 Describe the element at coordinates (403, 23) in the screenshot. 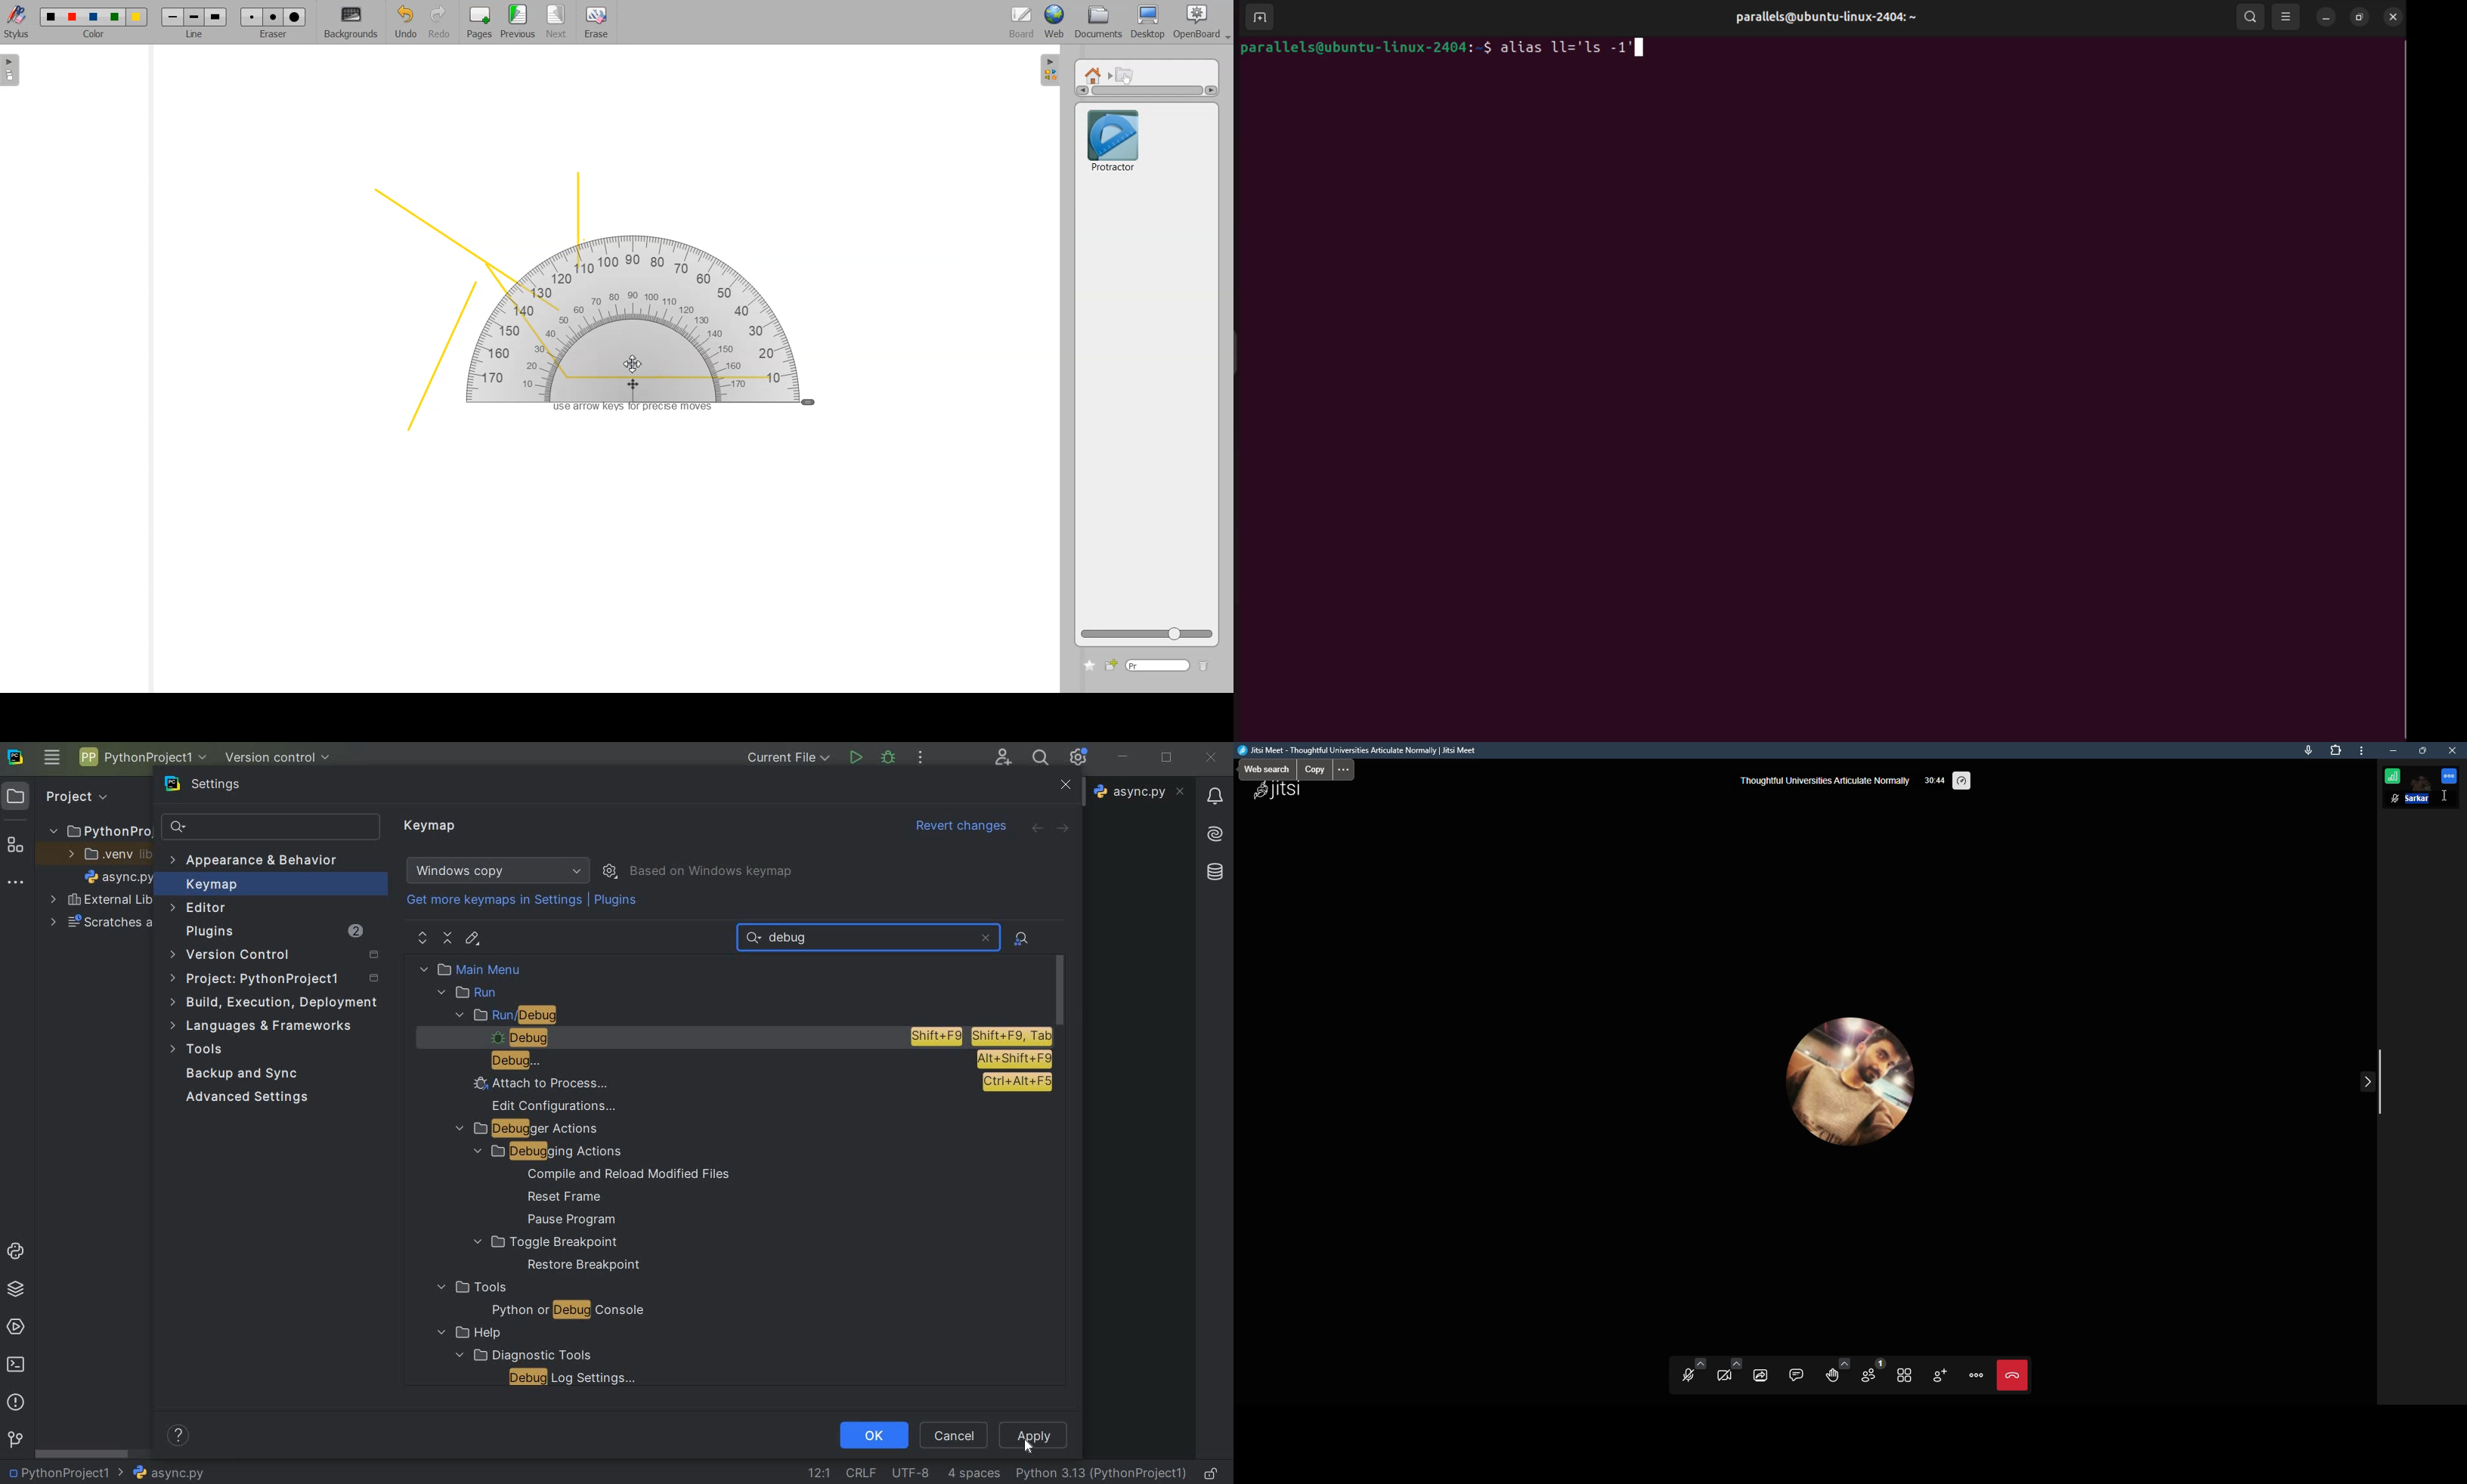

I see `Undo` at that location.